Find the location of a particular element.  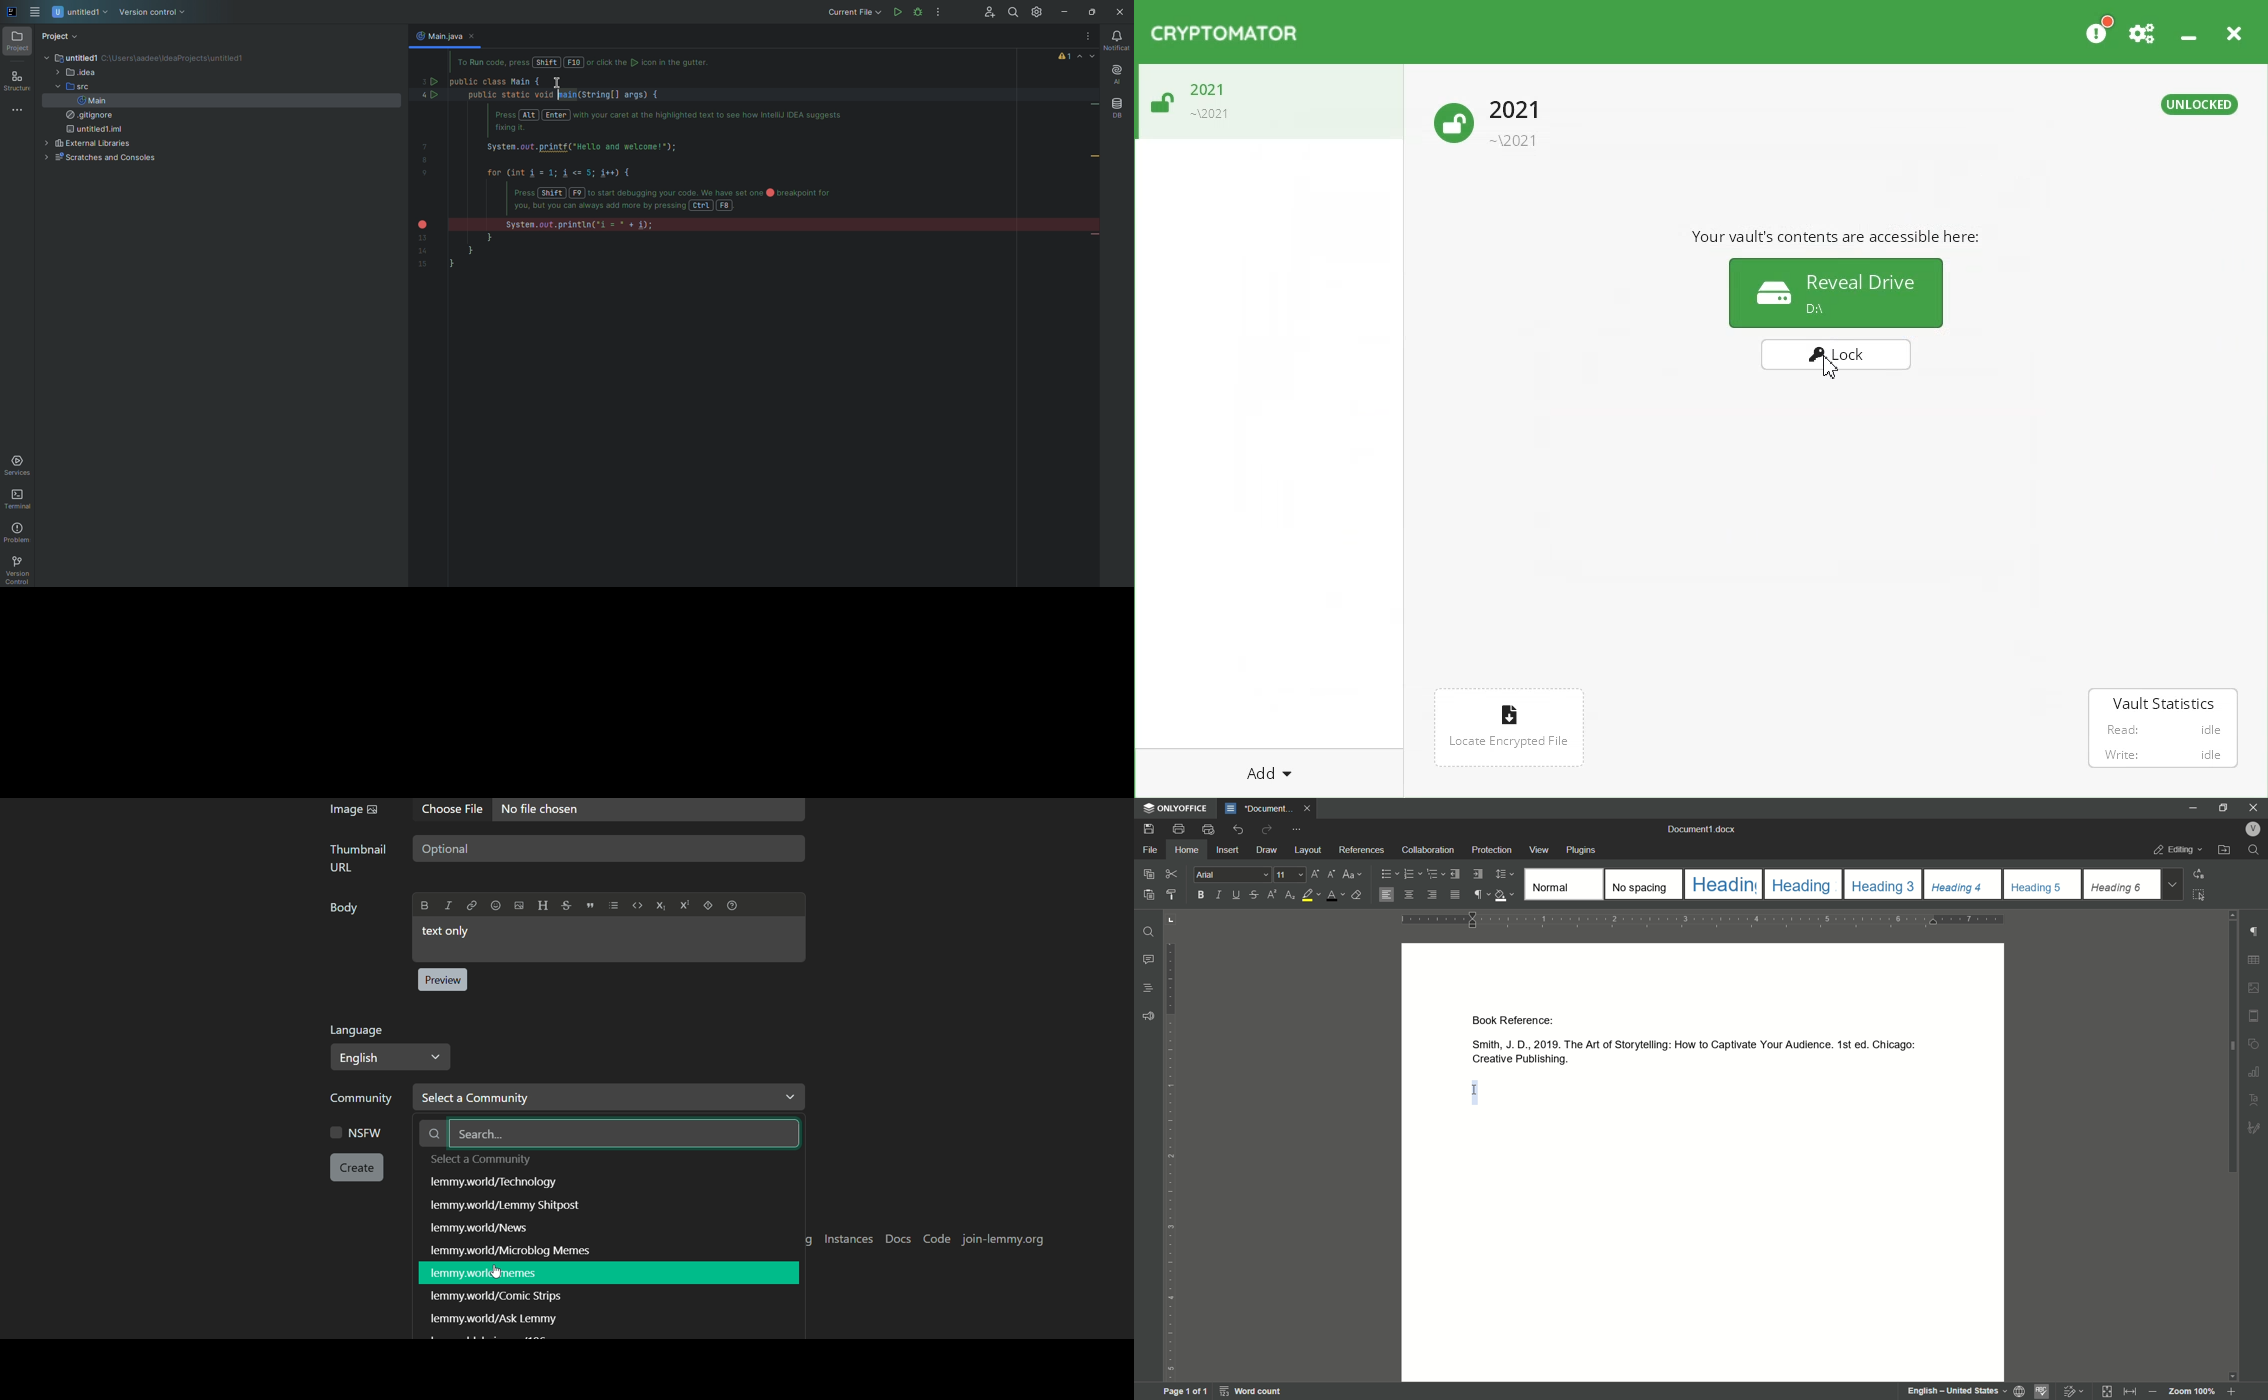

plugins is located at coordinates (1582, 850).